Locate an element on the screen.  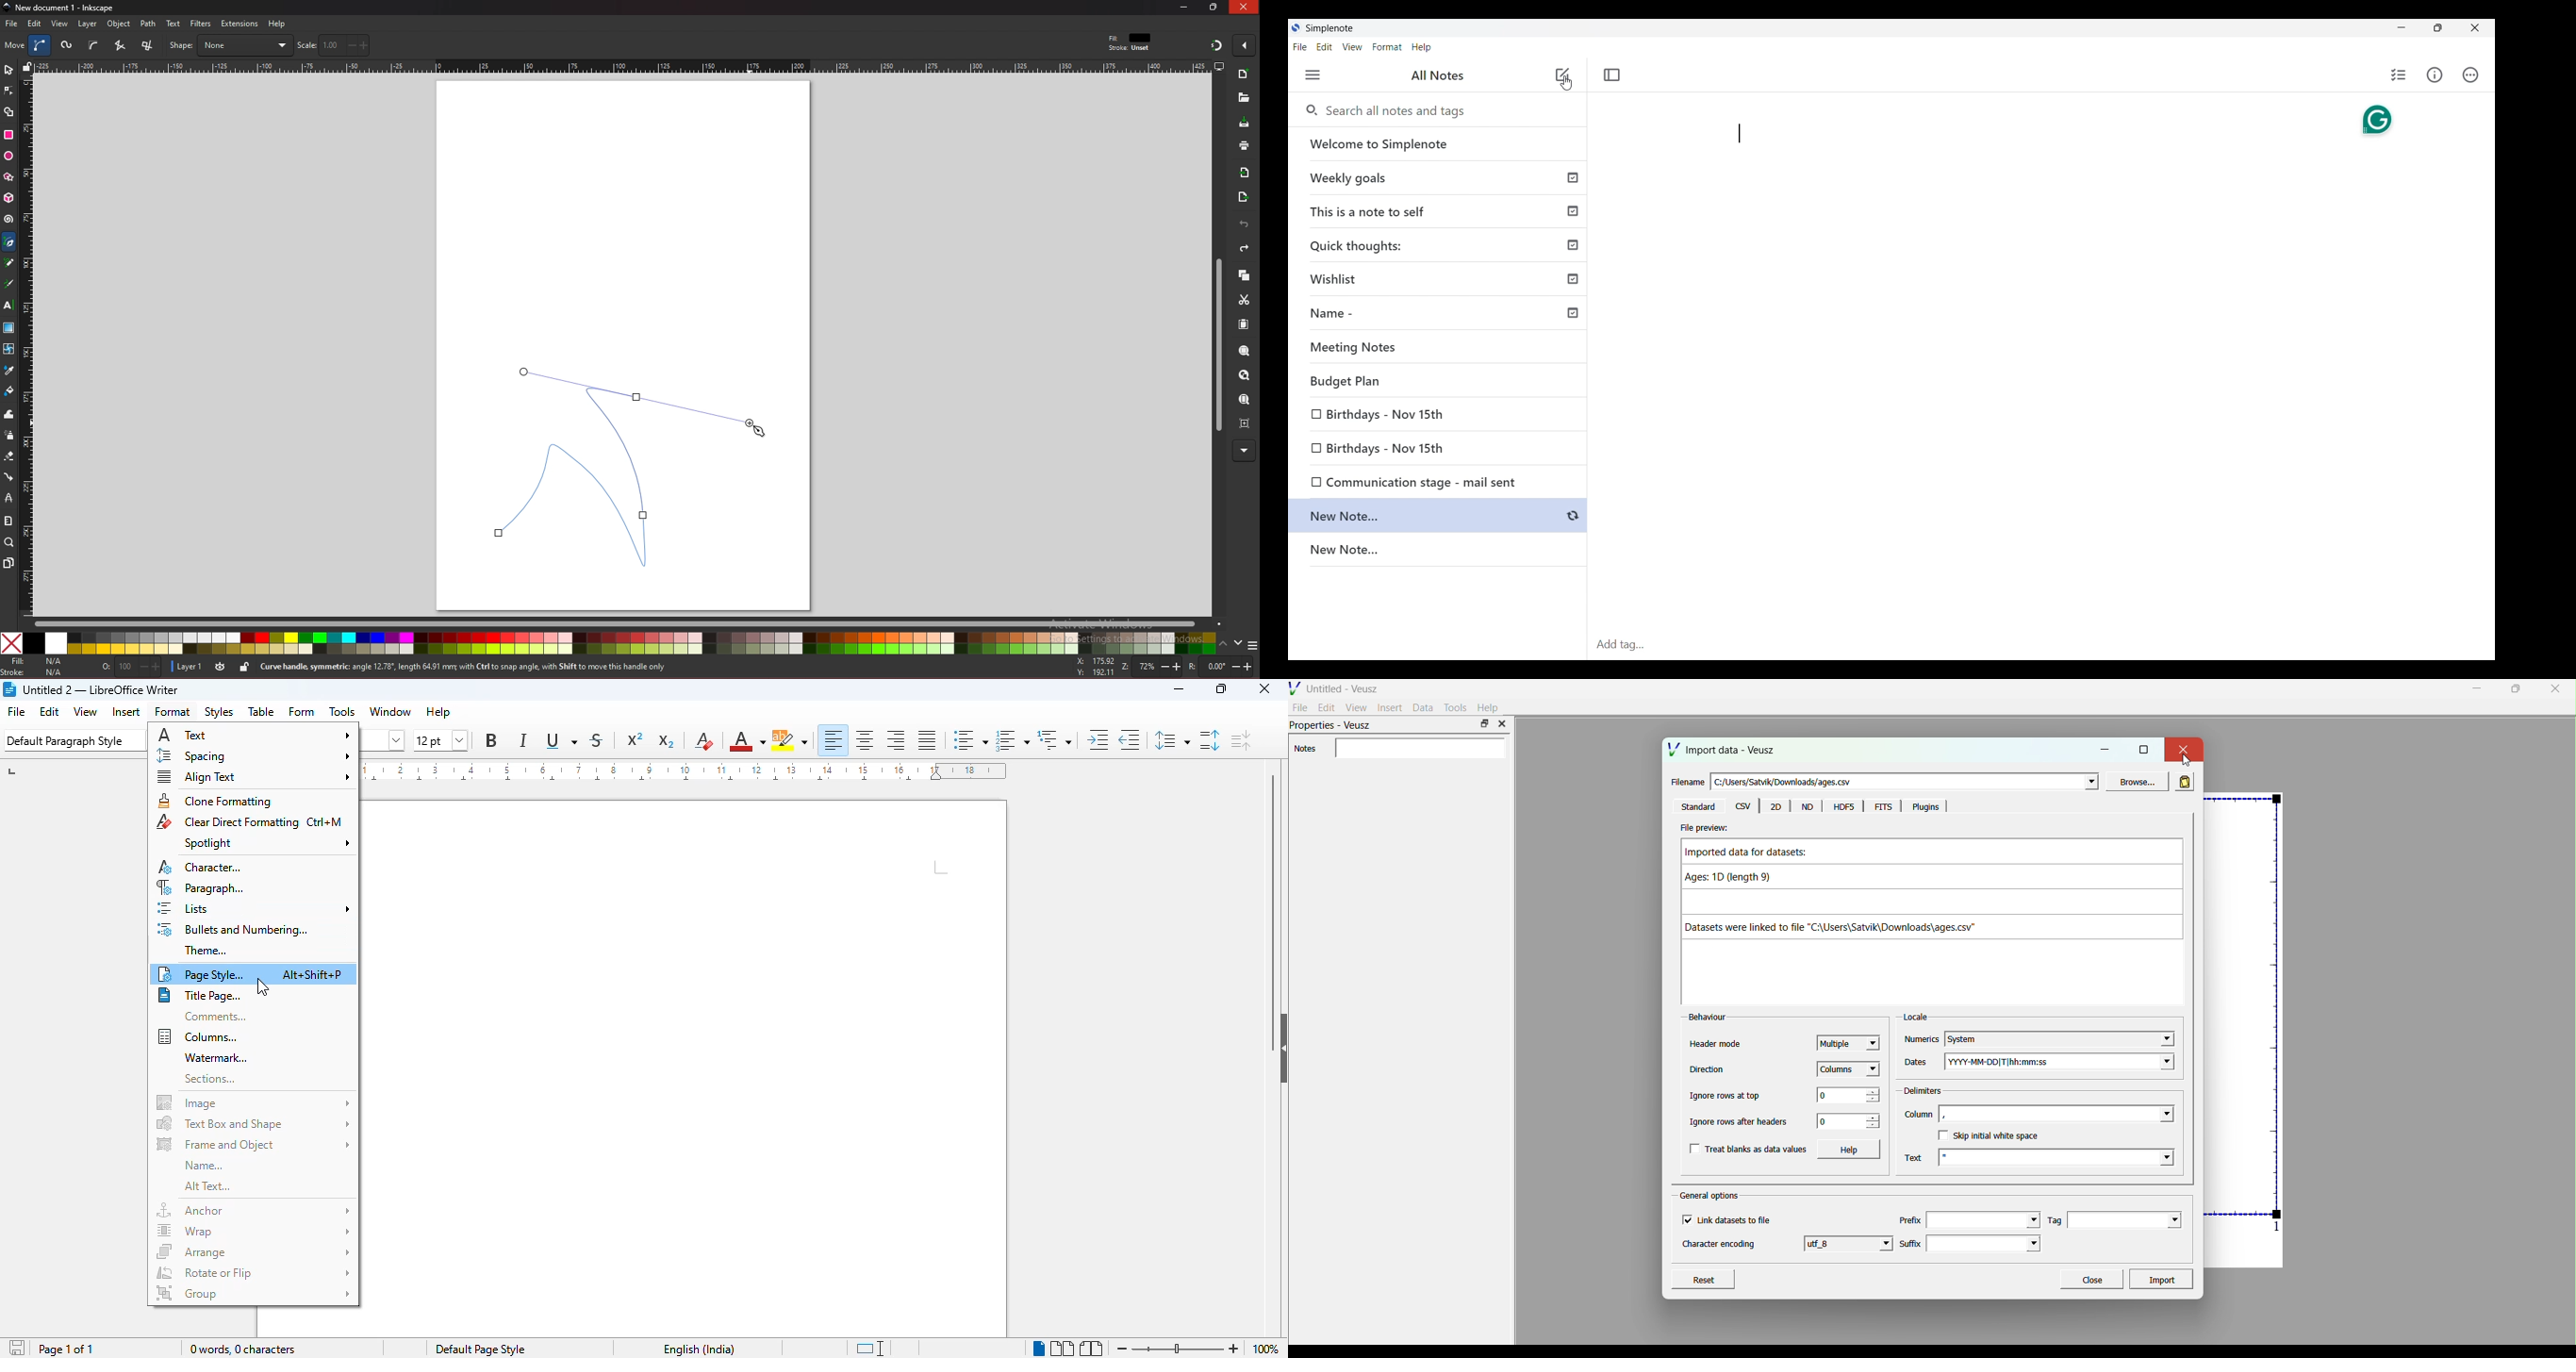
Character encoding is located at coordinates (1719, 1245).